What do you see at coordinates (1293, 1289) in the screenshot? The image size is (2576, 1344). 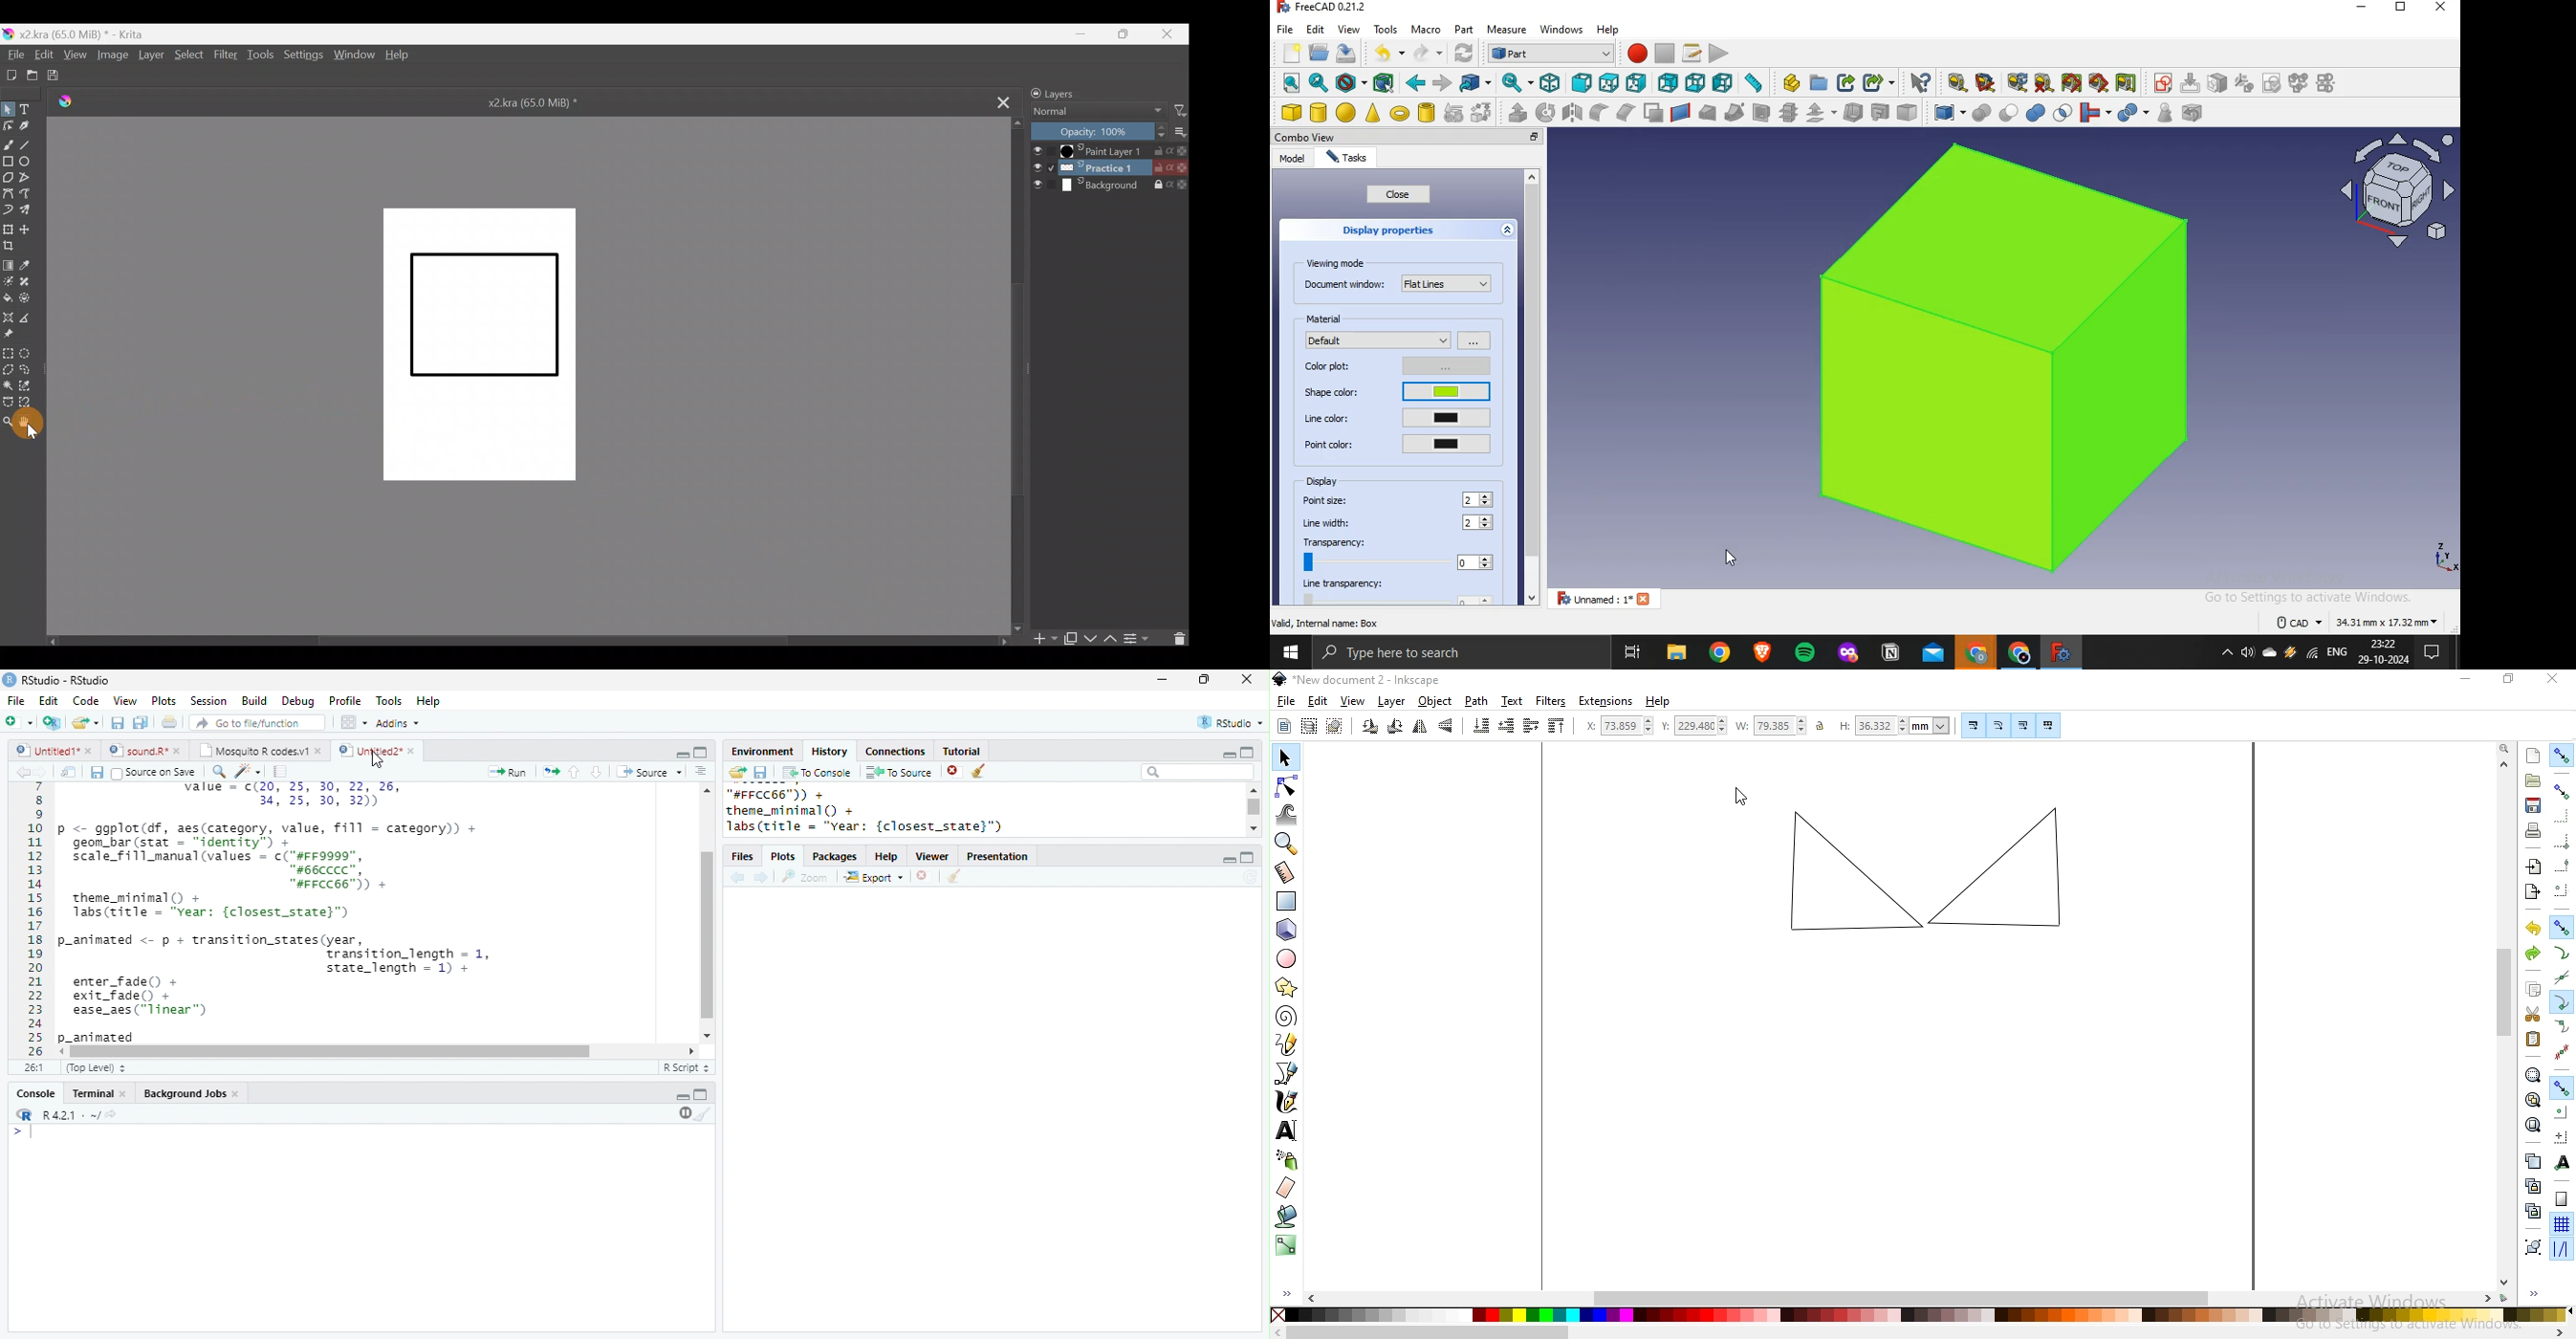 I see `expand/hide sidebar` at bounding box center [1293, 1289].